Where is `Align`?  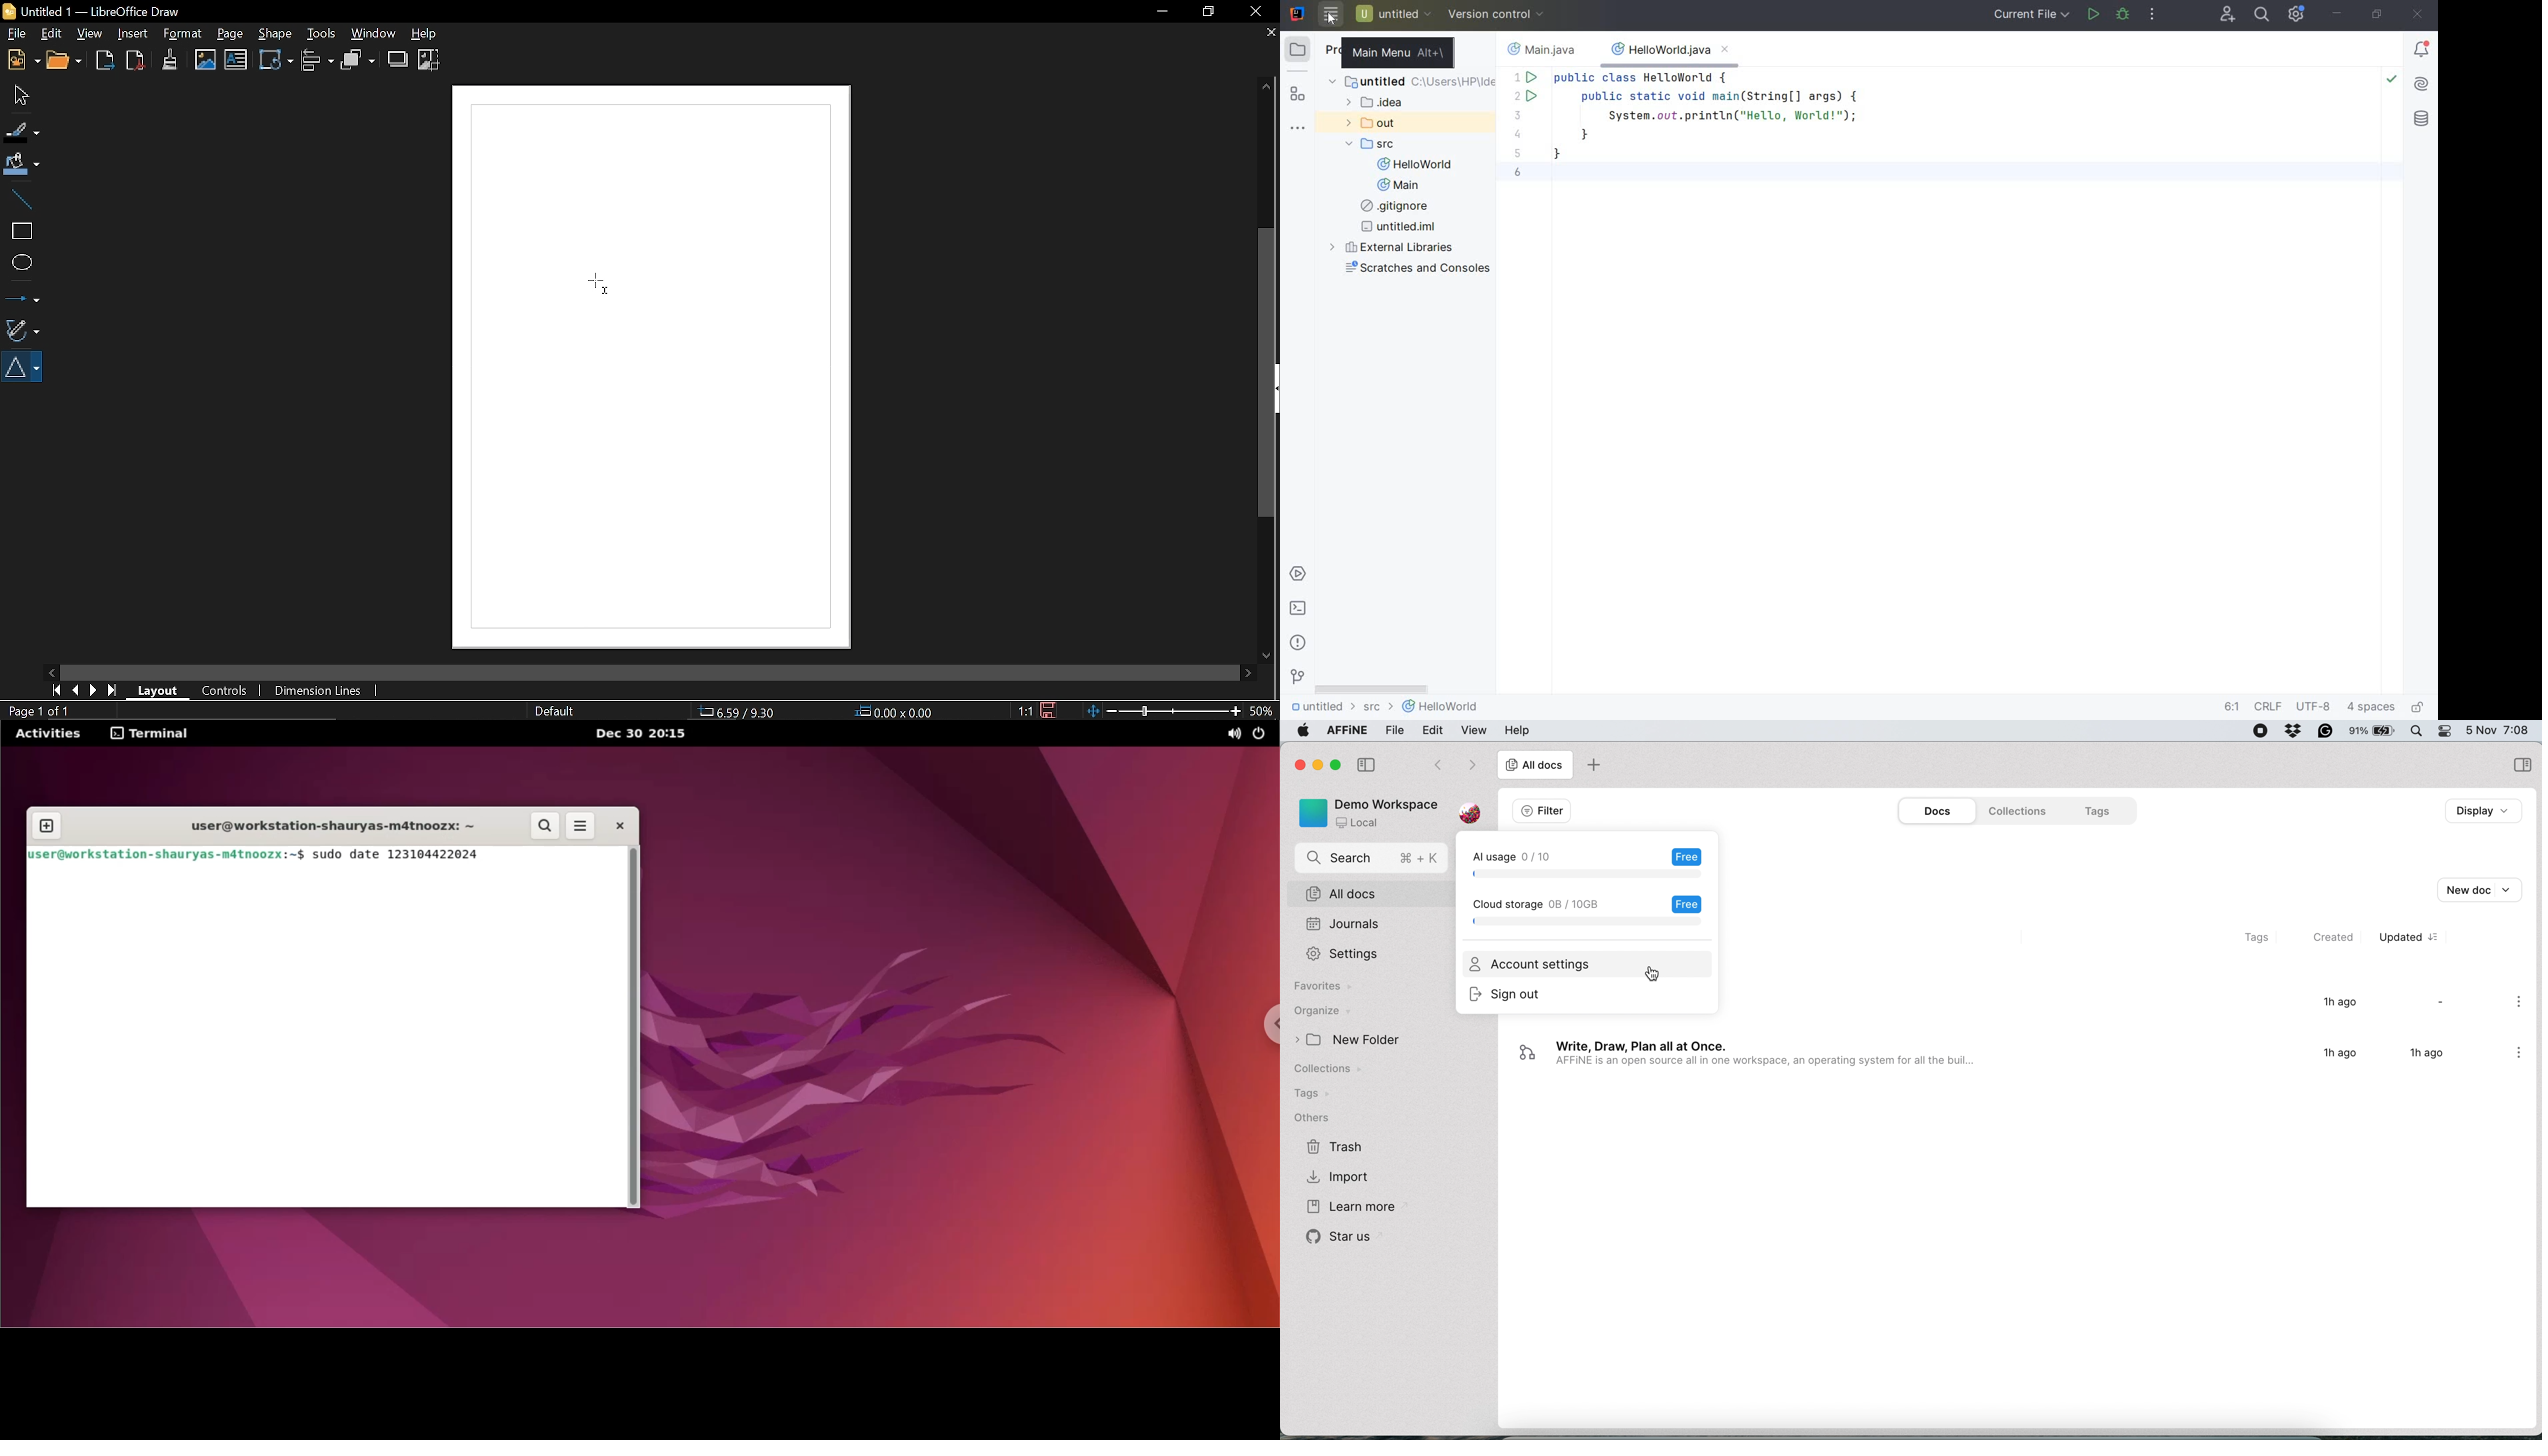
Align is located at coordinates (319, 61).